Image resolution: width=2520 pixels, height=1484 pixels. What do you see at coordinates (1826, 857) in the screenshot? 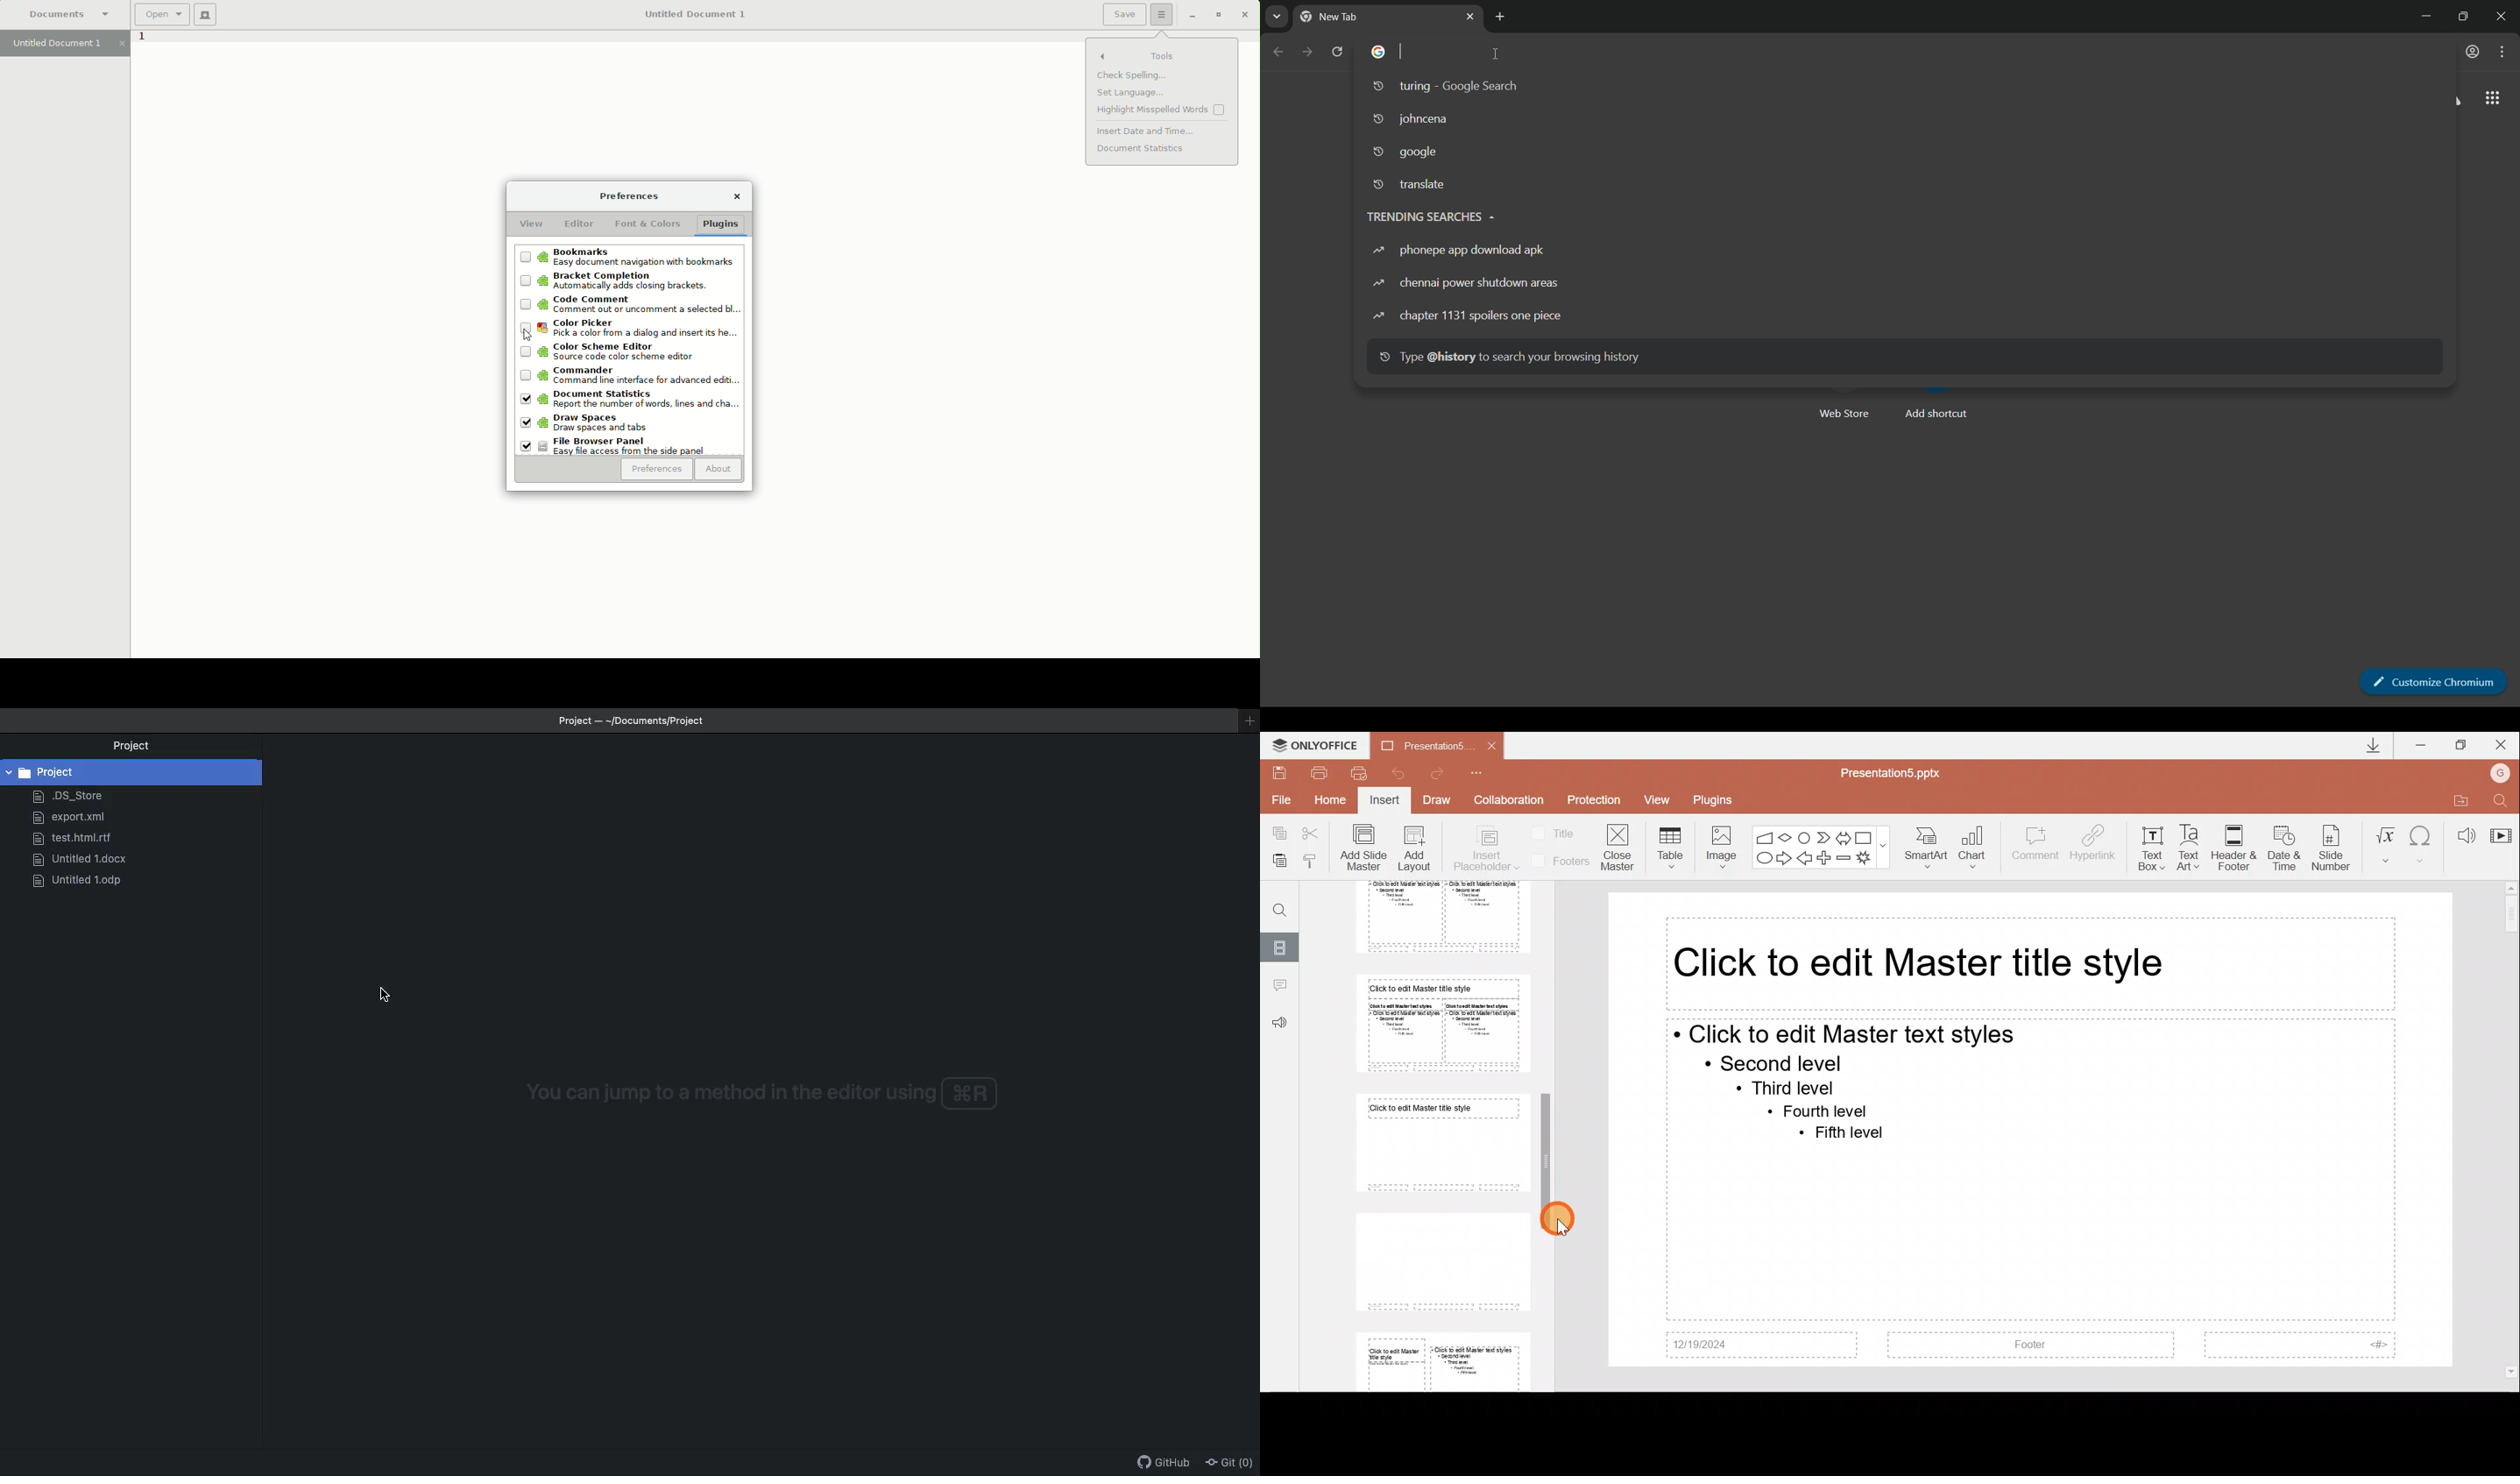
I see `Plus` at bounding box center [1826, 857].